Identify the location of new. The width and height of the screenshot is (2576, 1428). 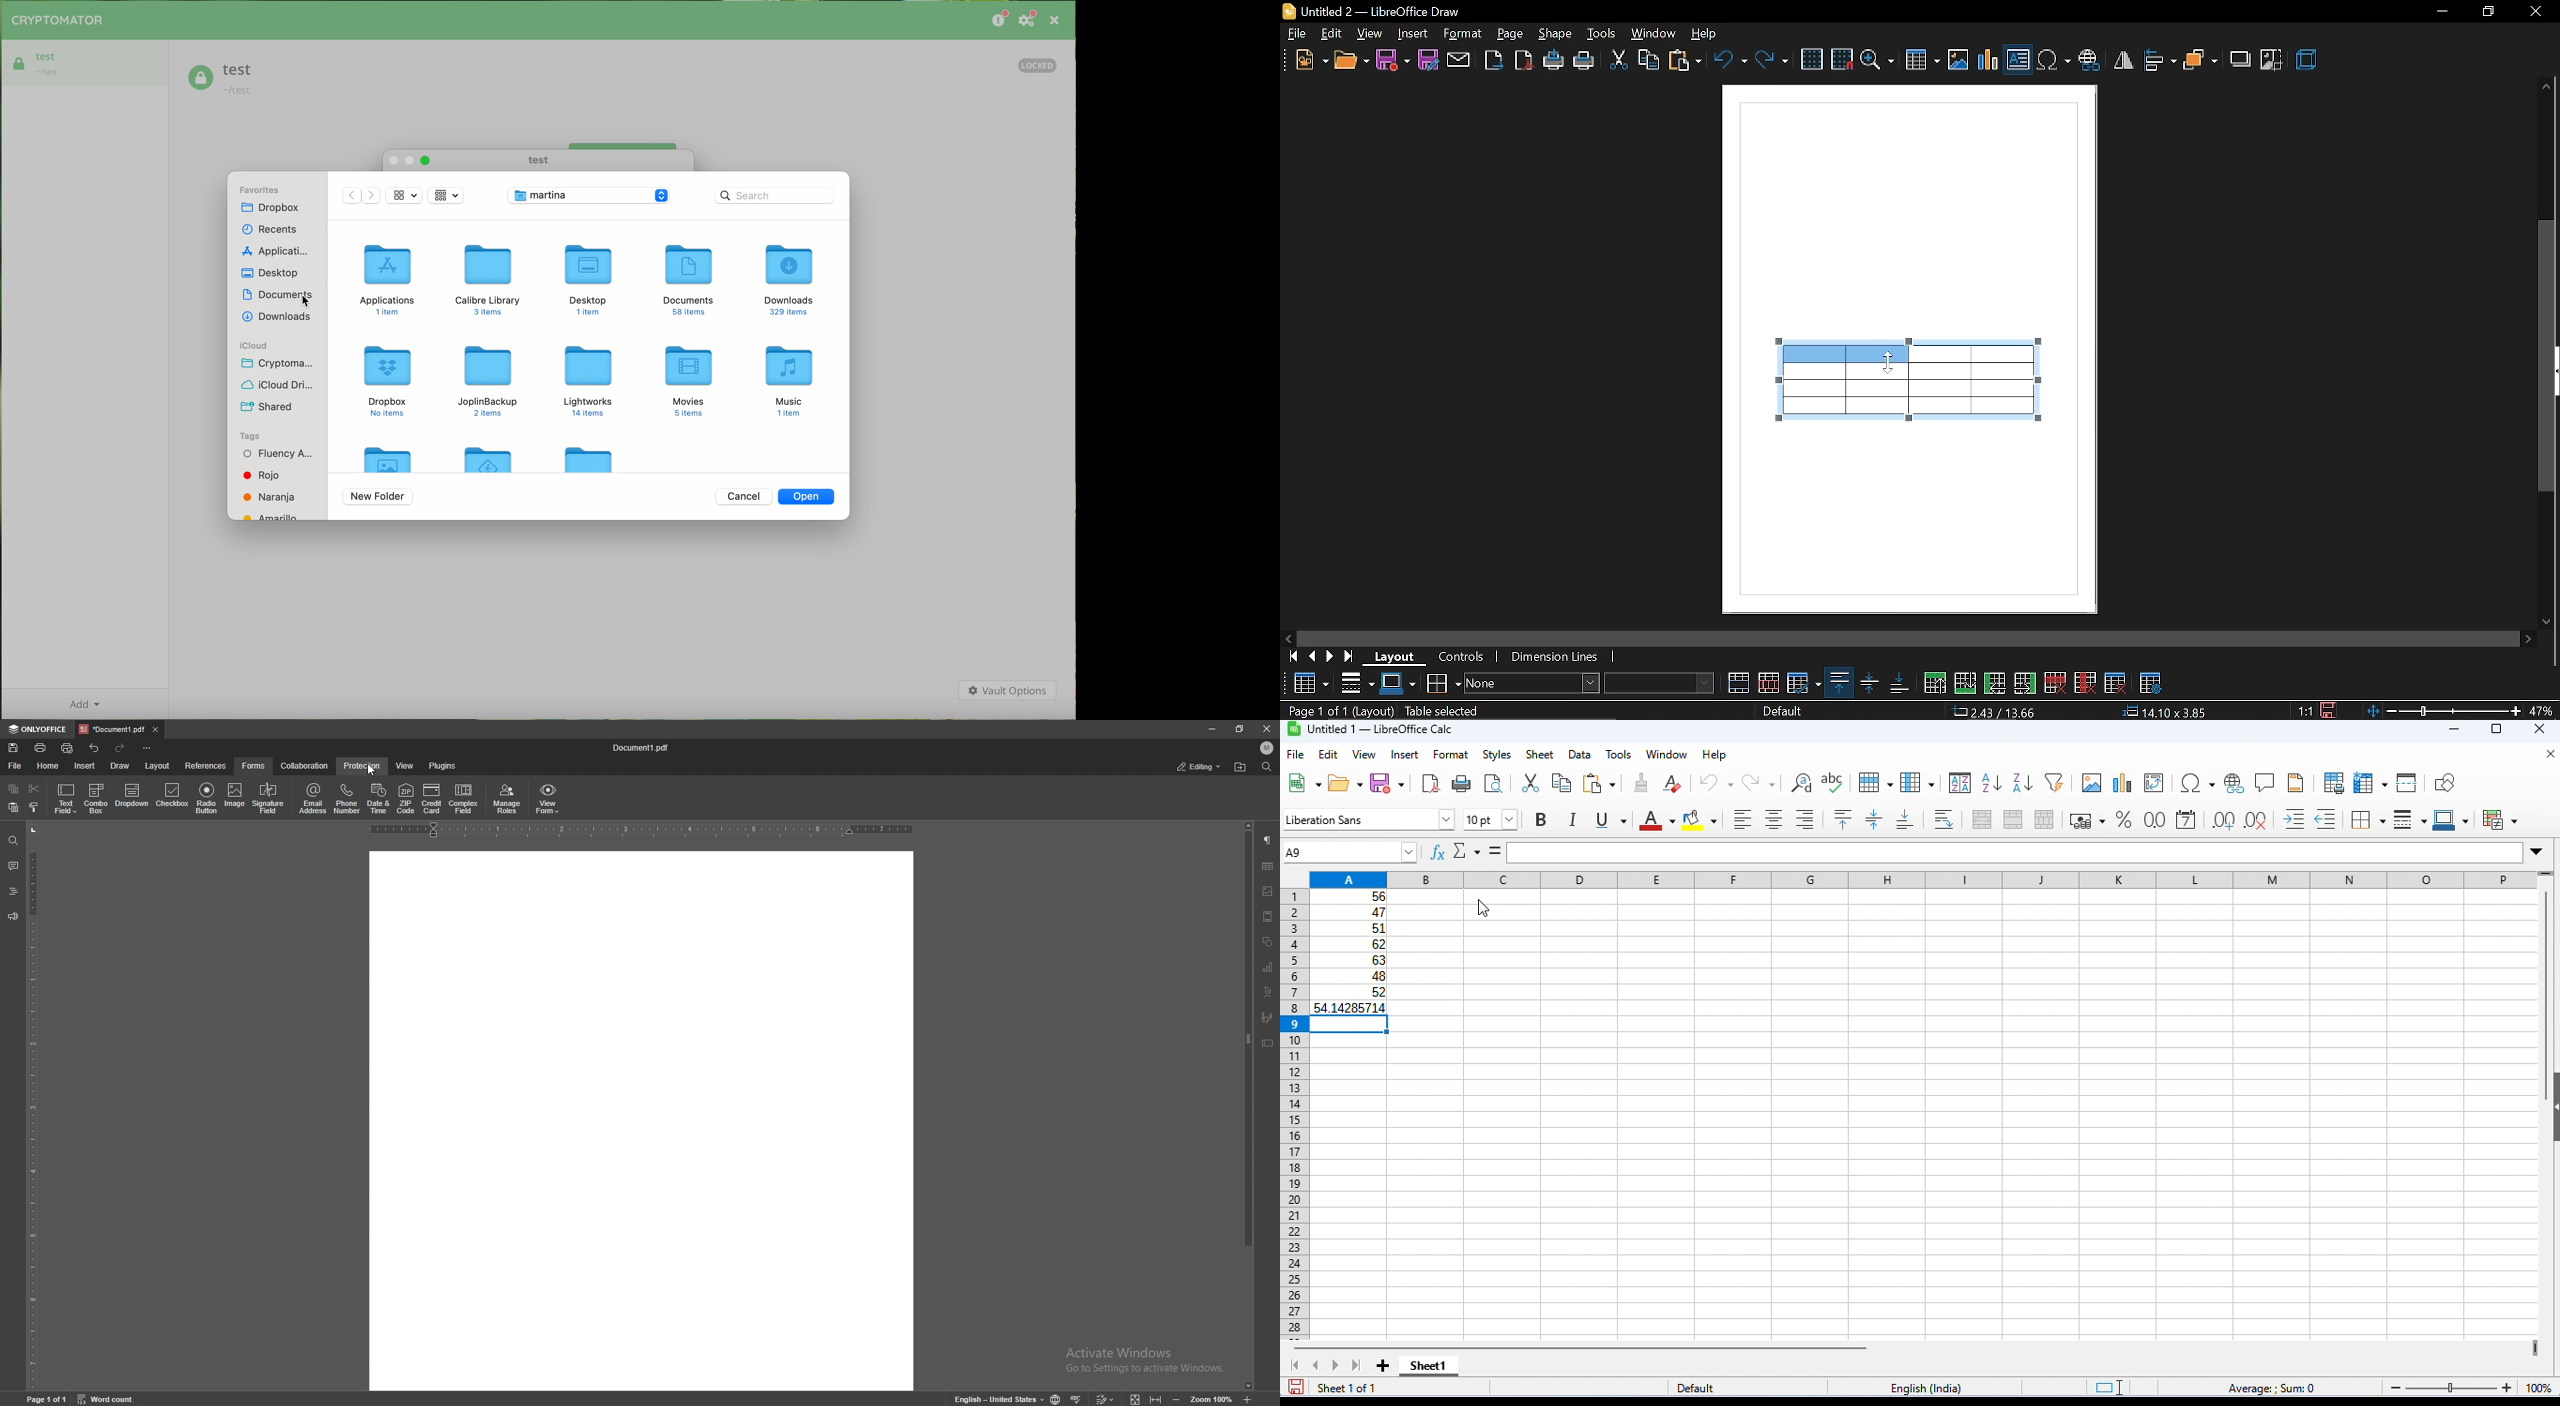
(1302, 783).